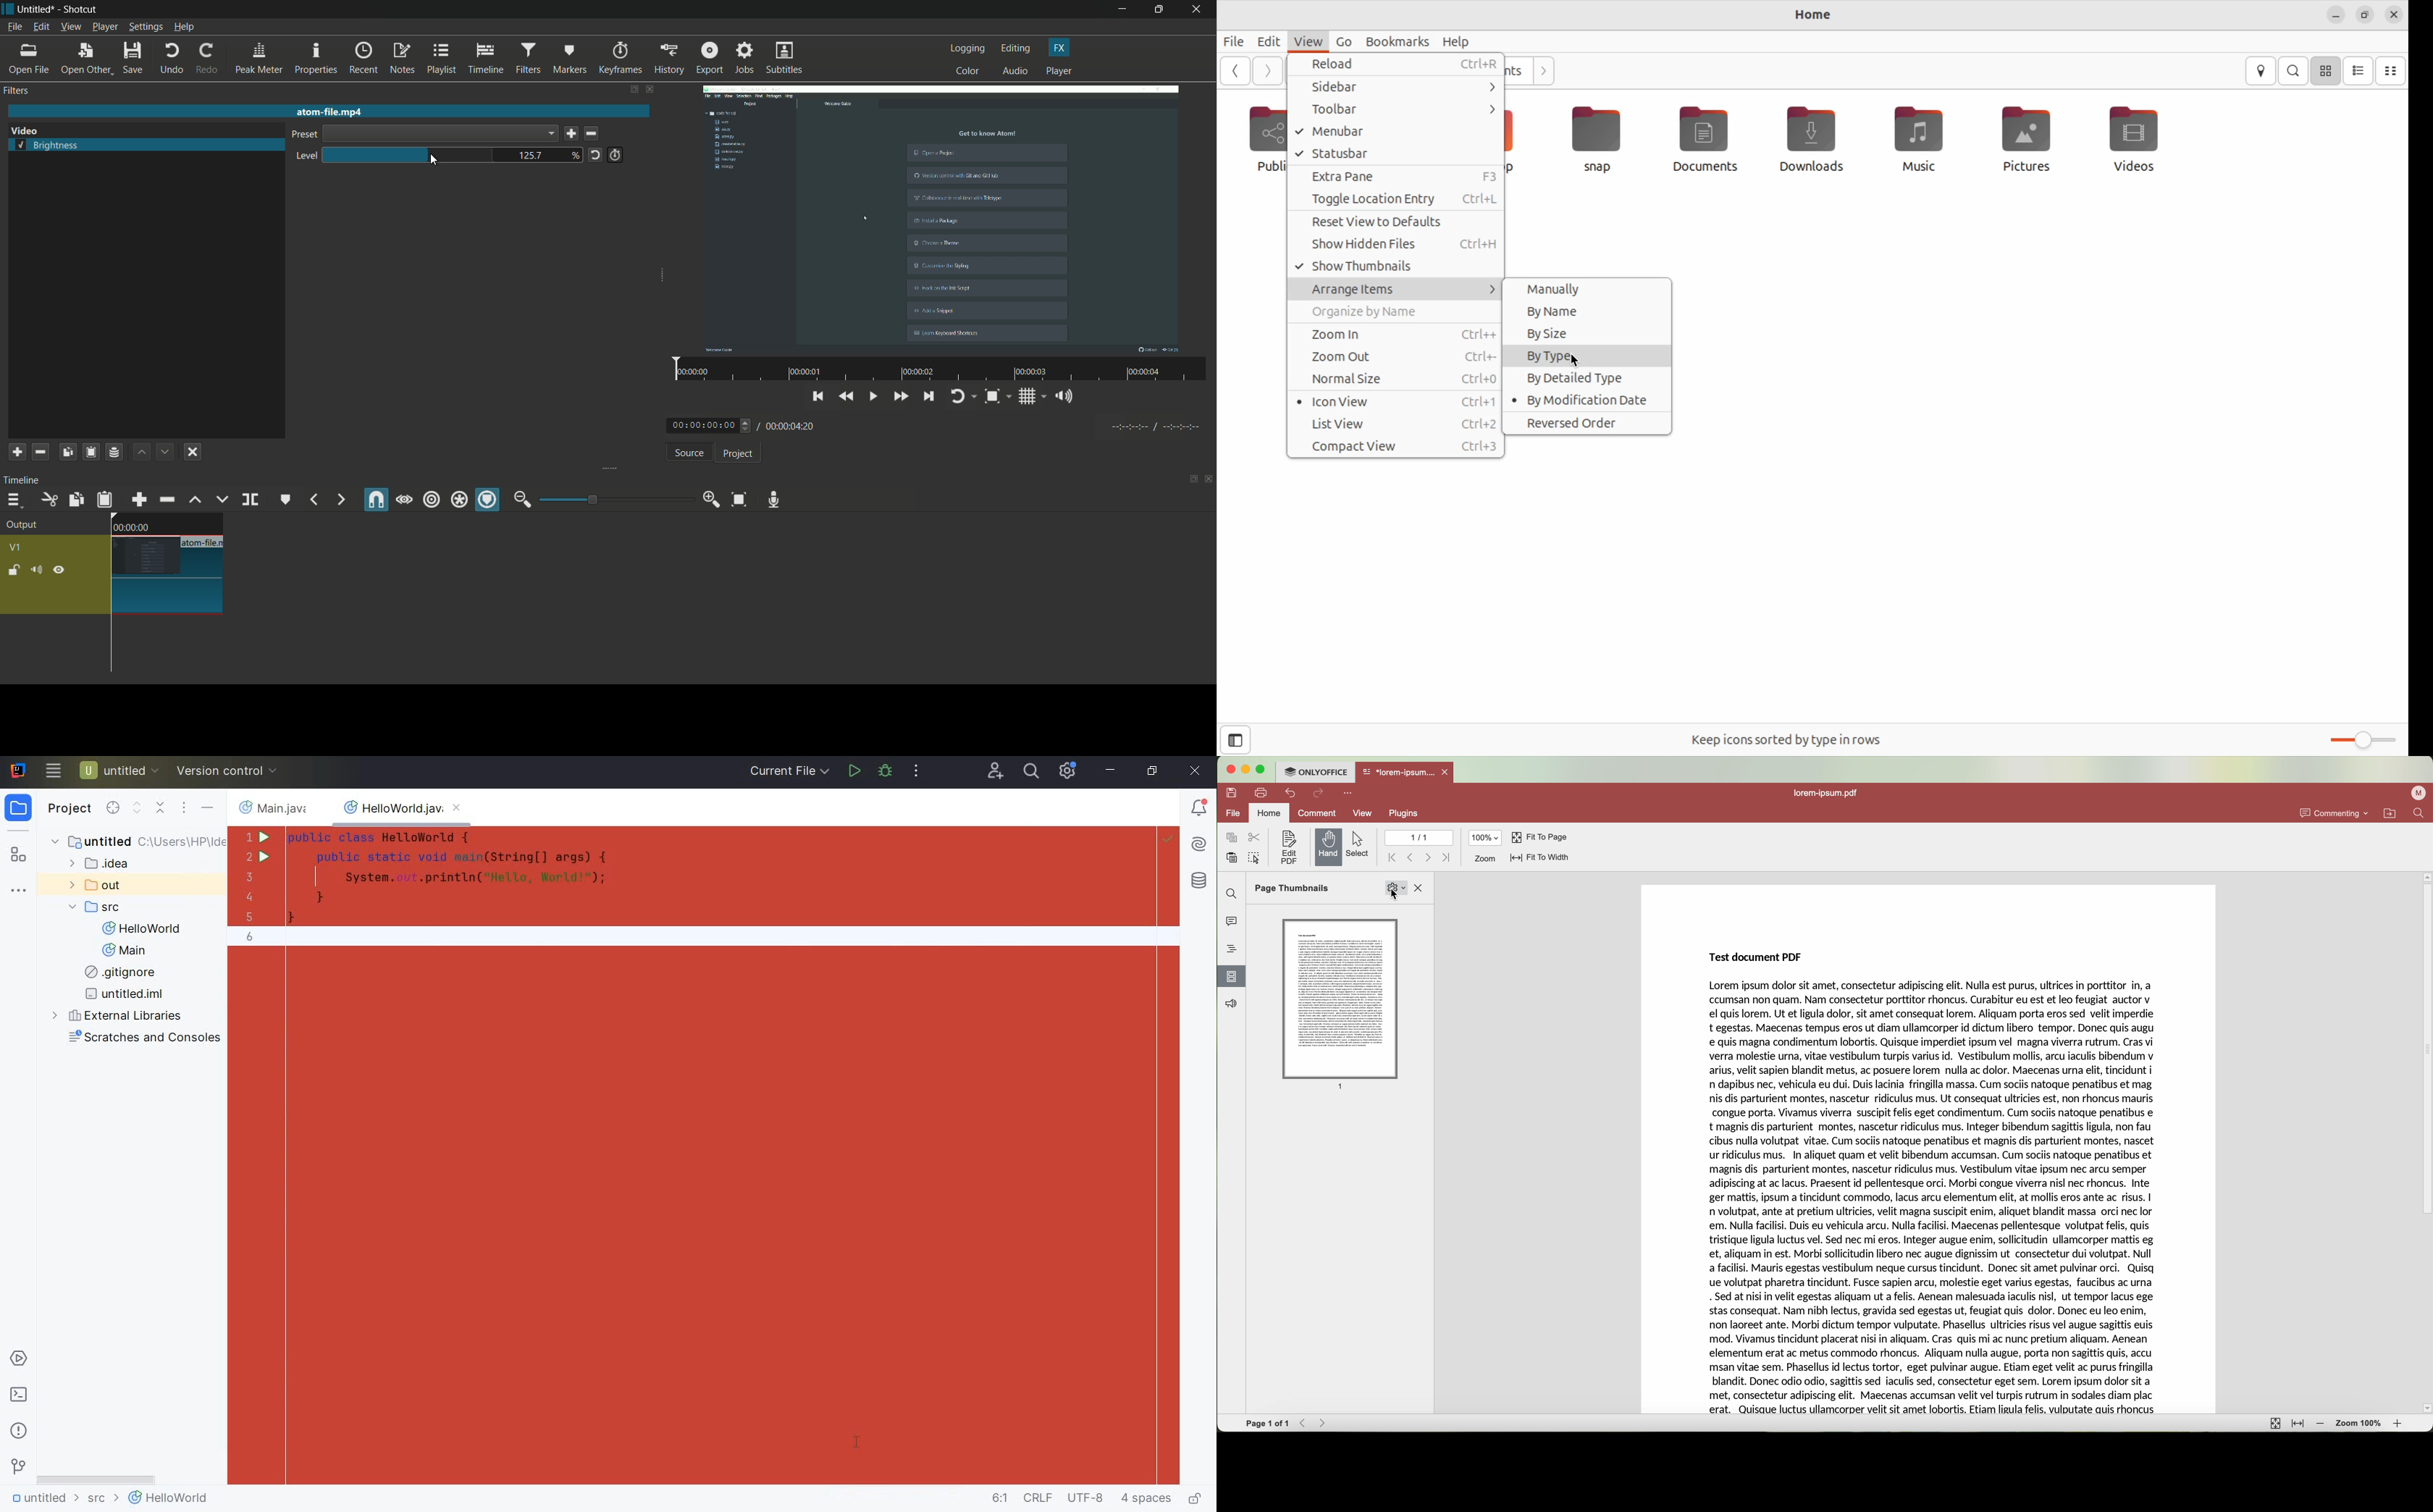 The image size is (2436, 1512). Describe the element at coordinates (1486, 858) in the screenshot. I see `zoom` at that location.